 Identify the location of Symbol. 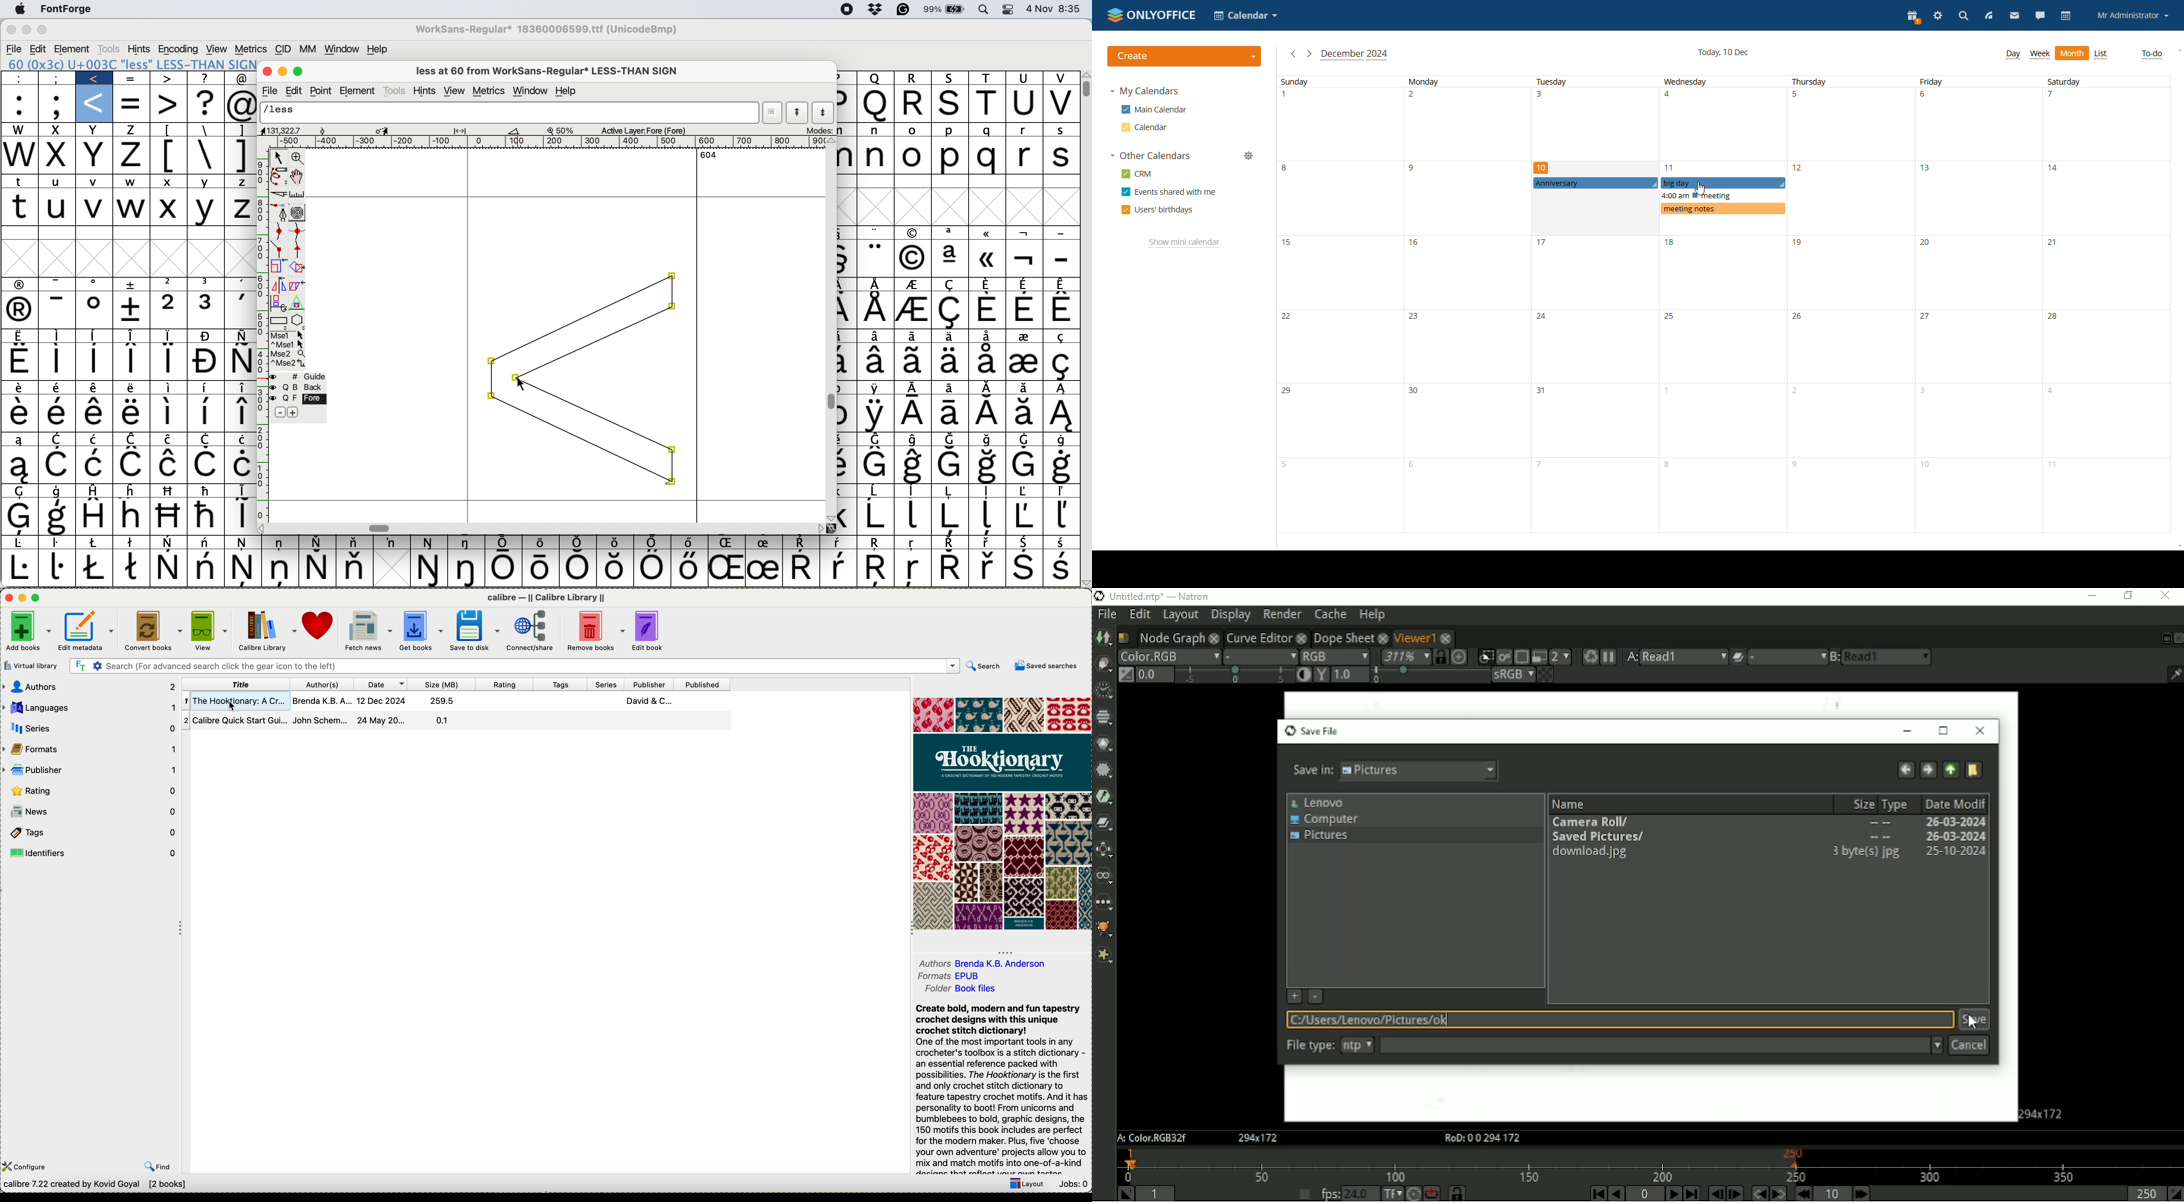
(316, 569).